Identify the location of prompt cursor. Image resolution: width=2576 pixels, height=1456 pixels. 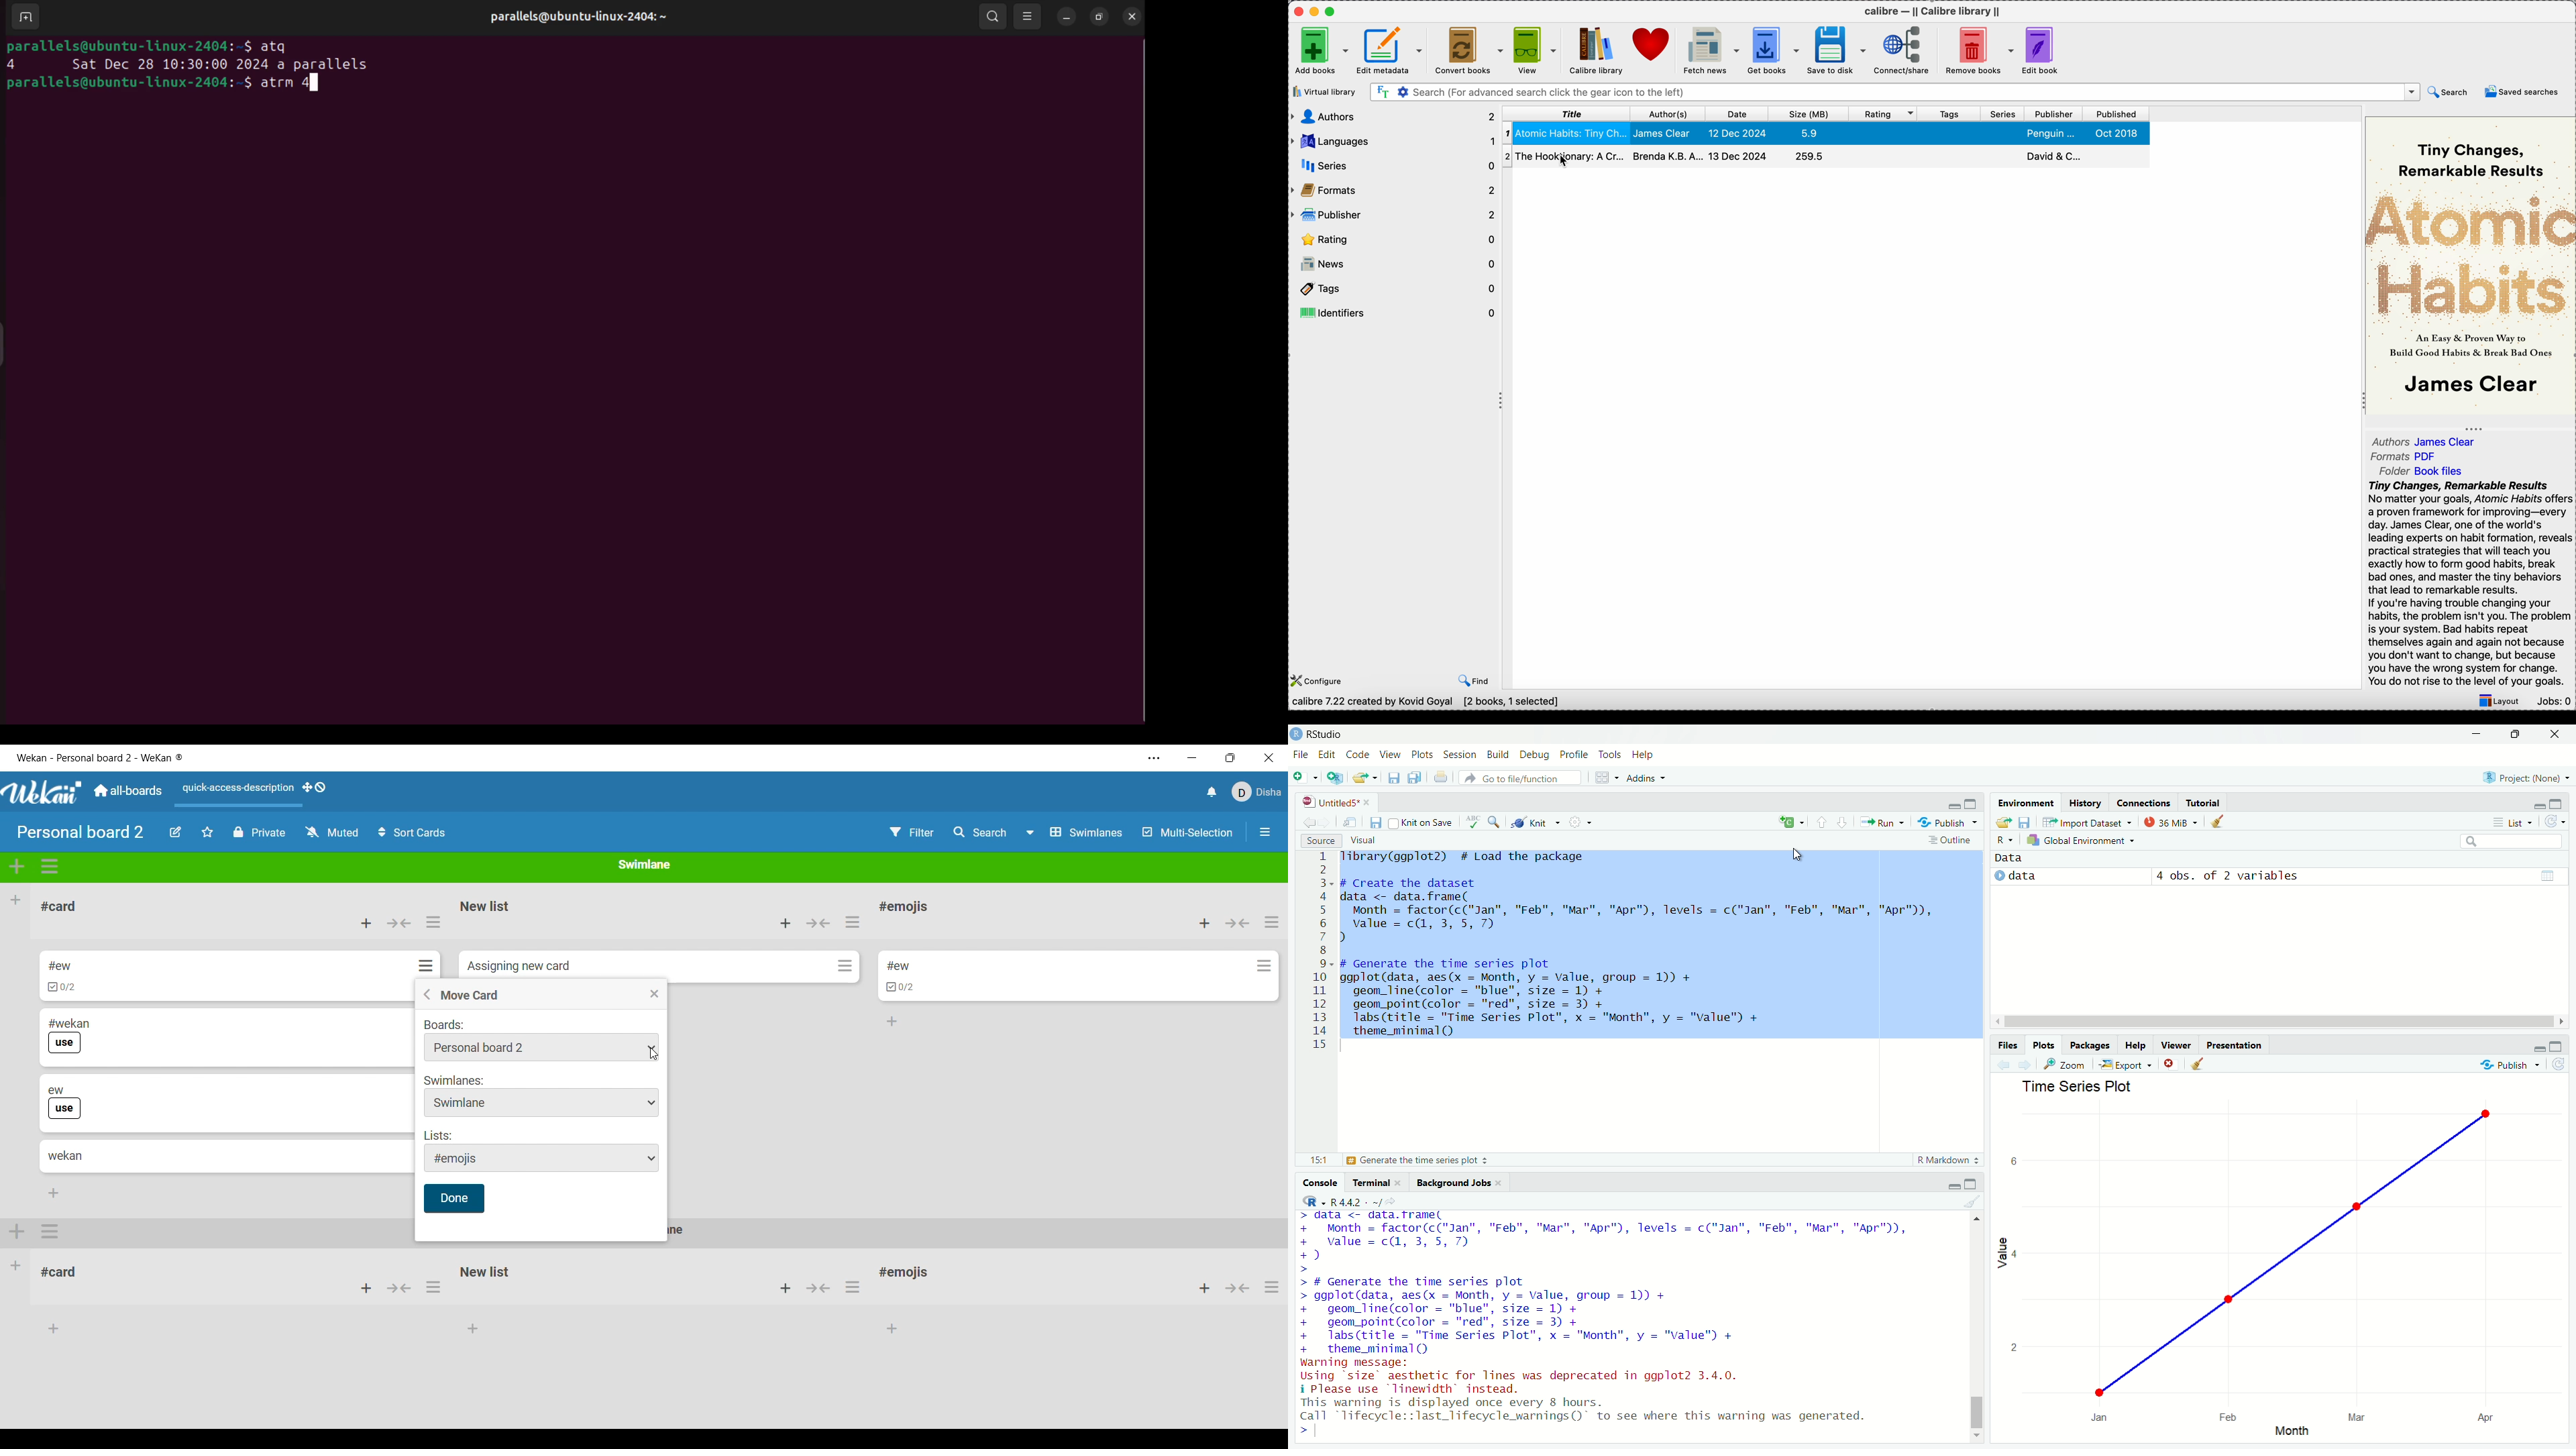
(1297, 1430).